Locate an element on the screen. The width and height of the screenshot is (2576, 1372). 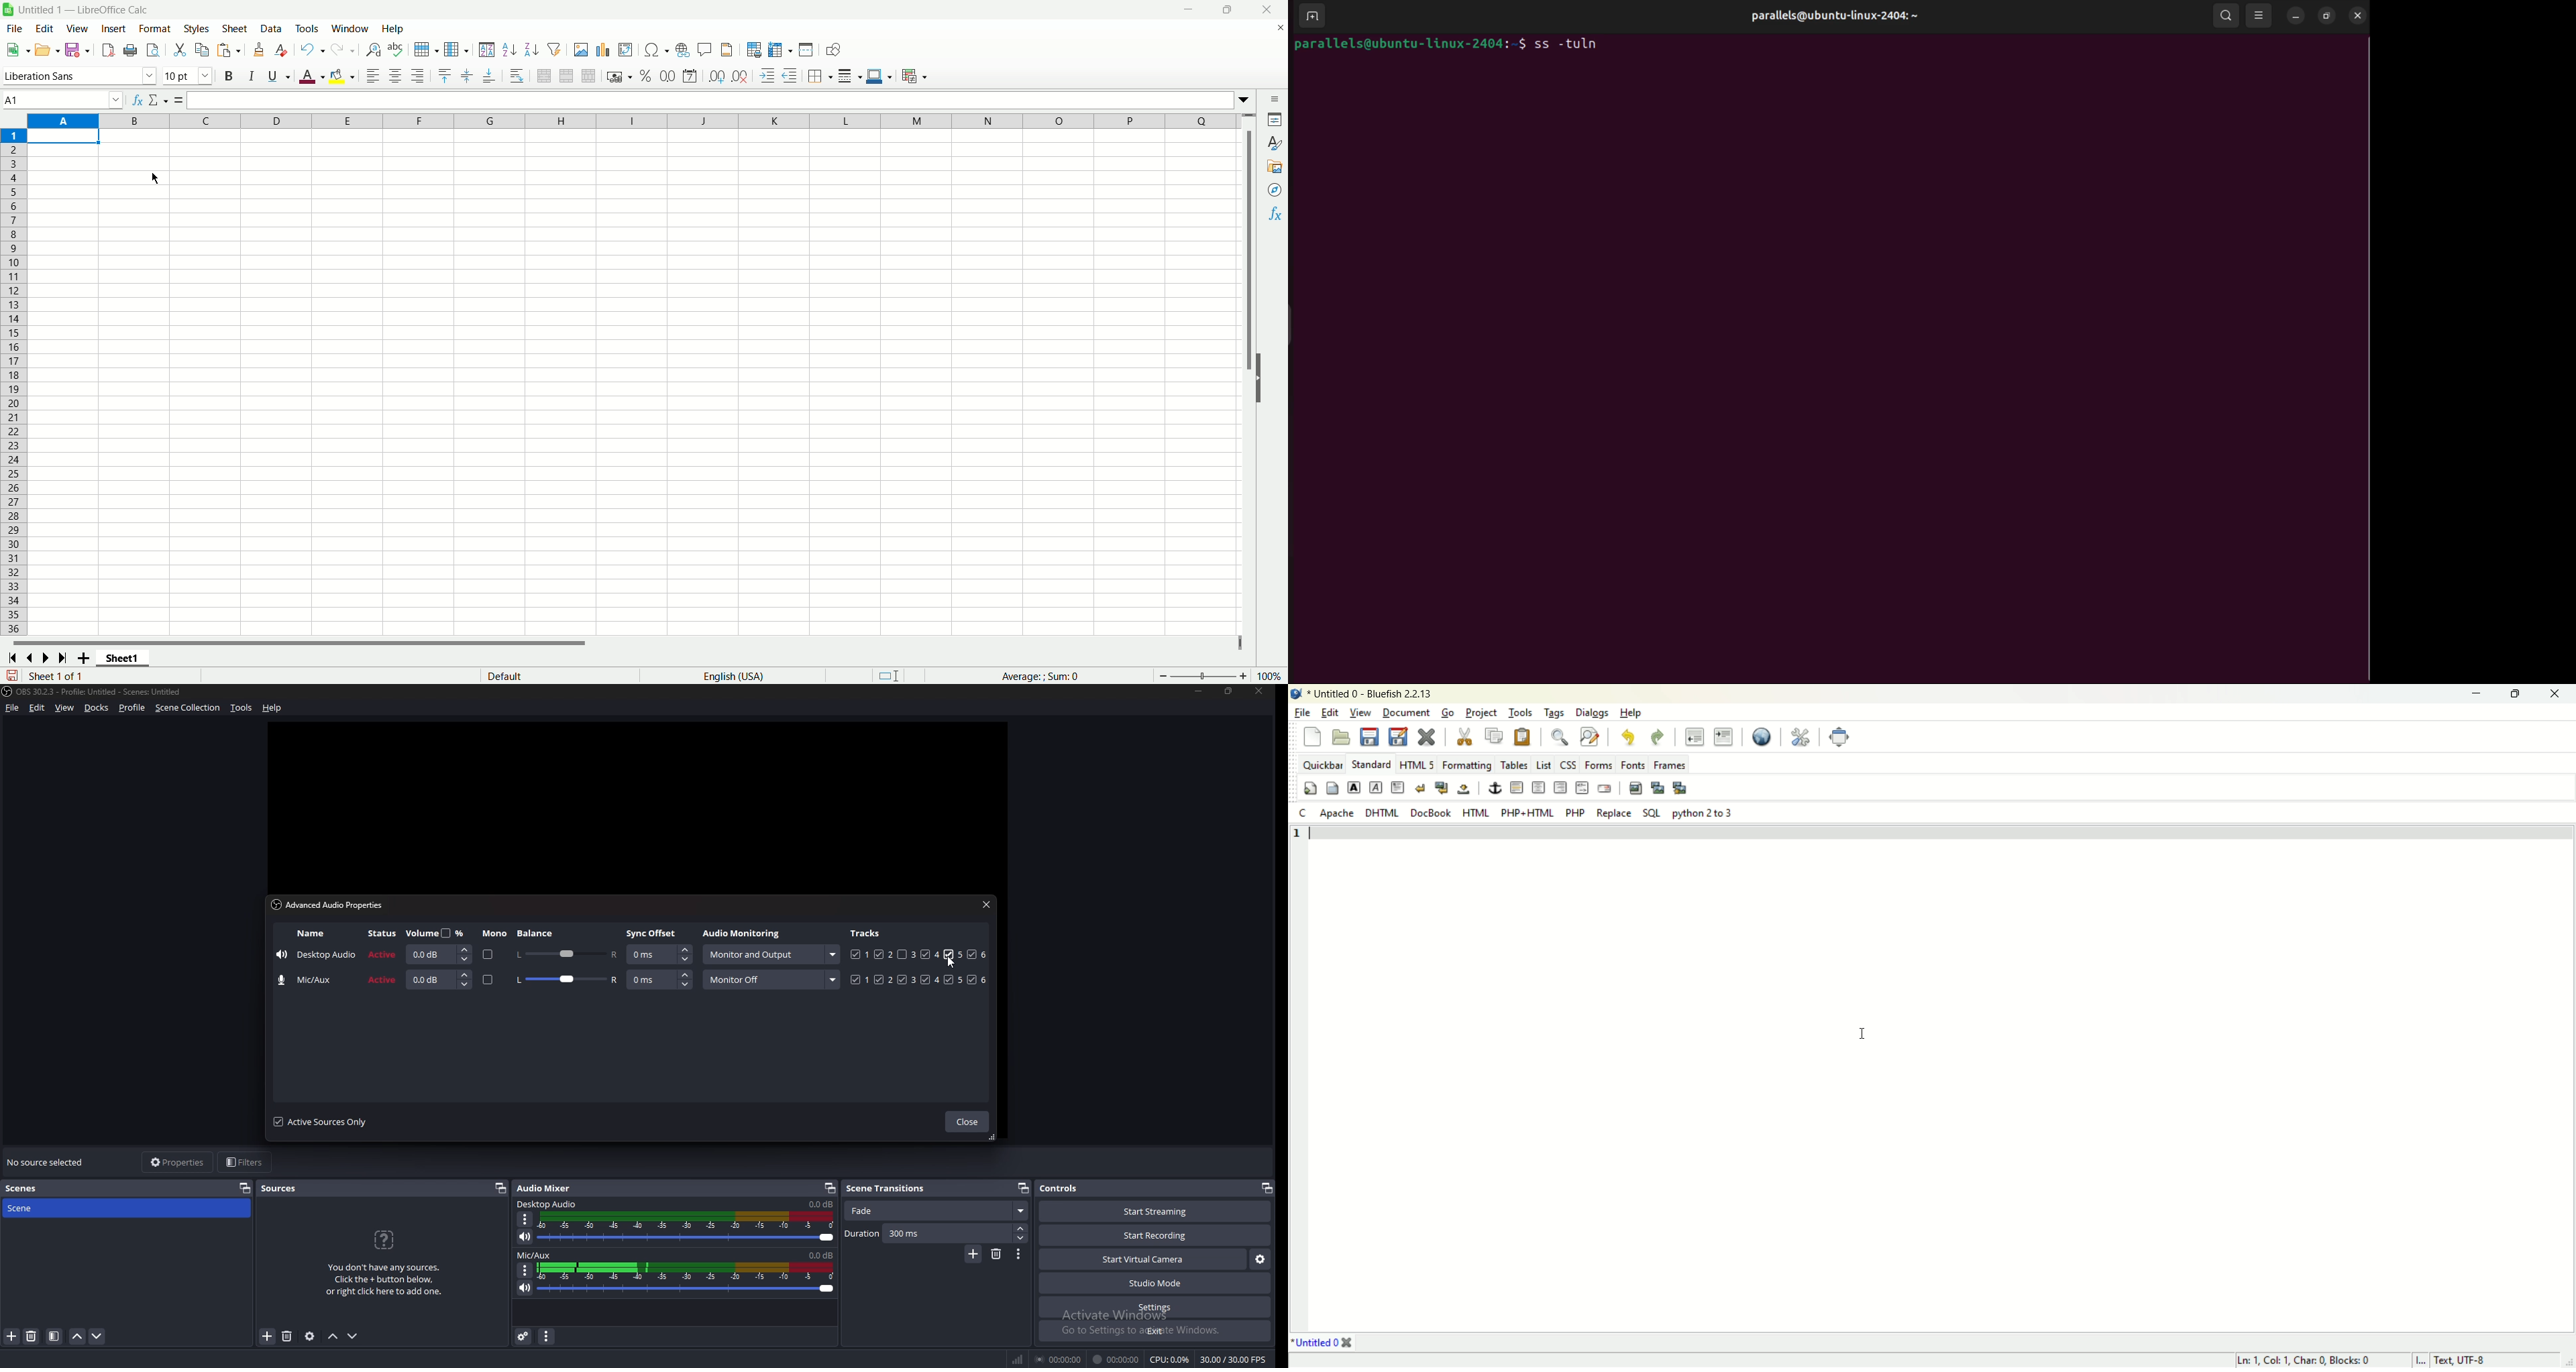
New is located at coordinates (17, 49).